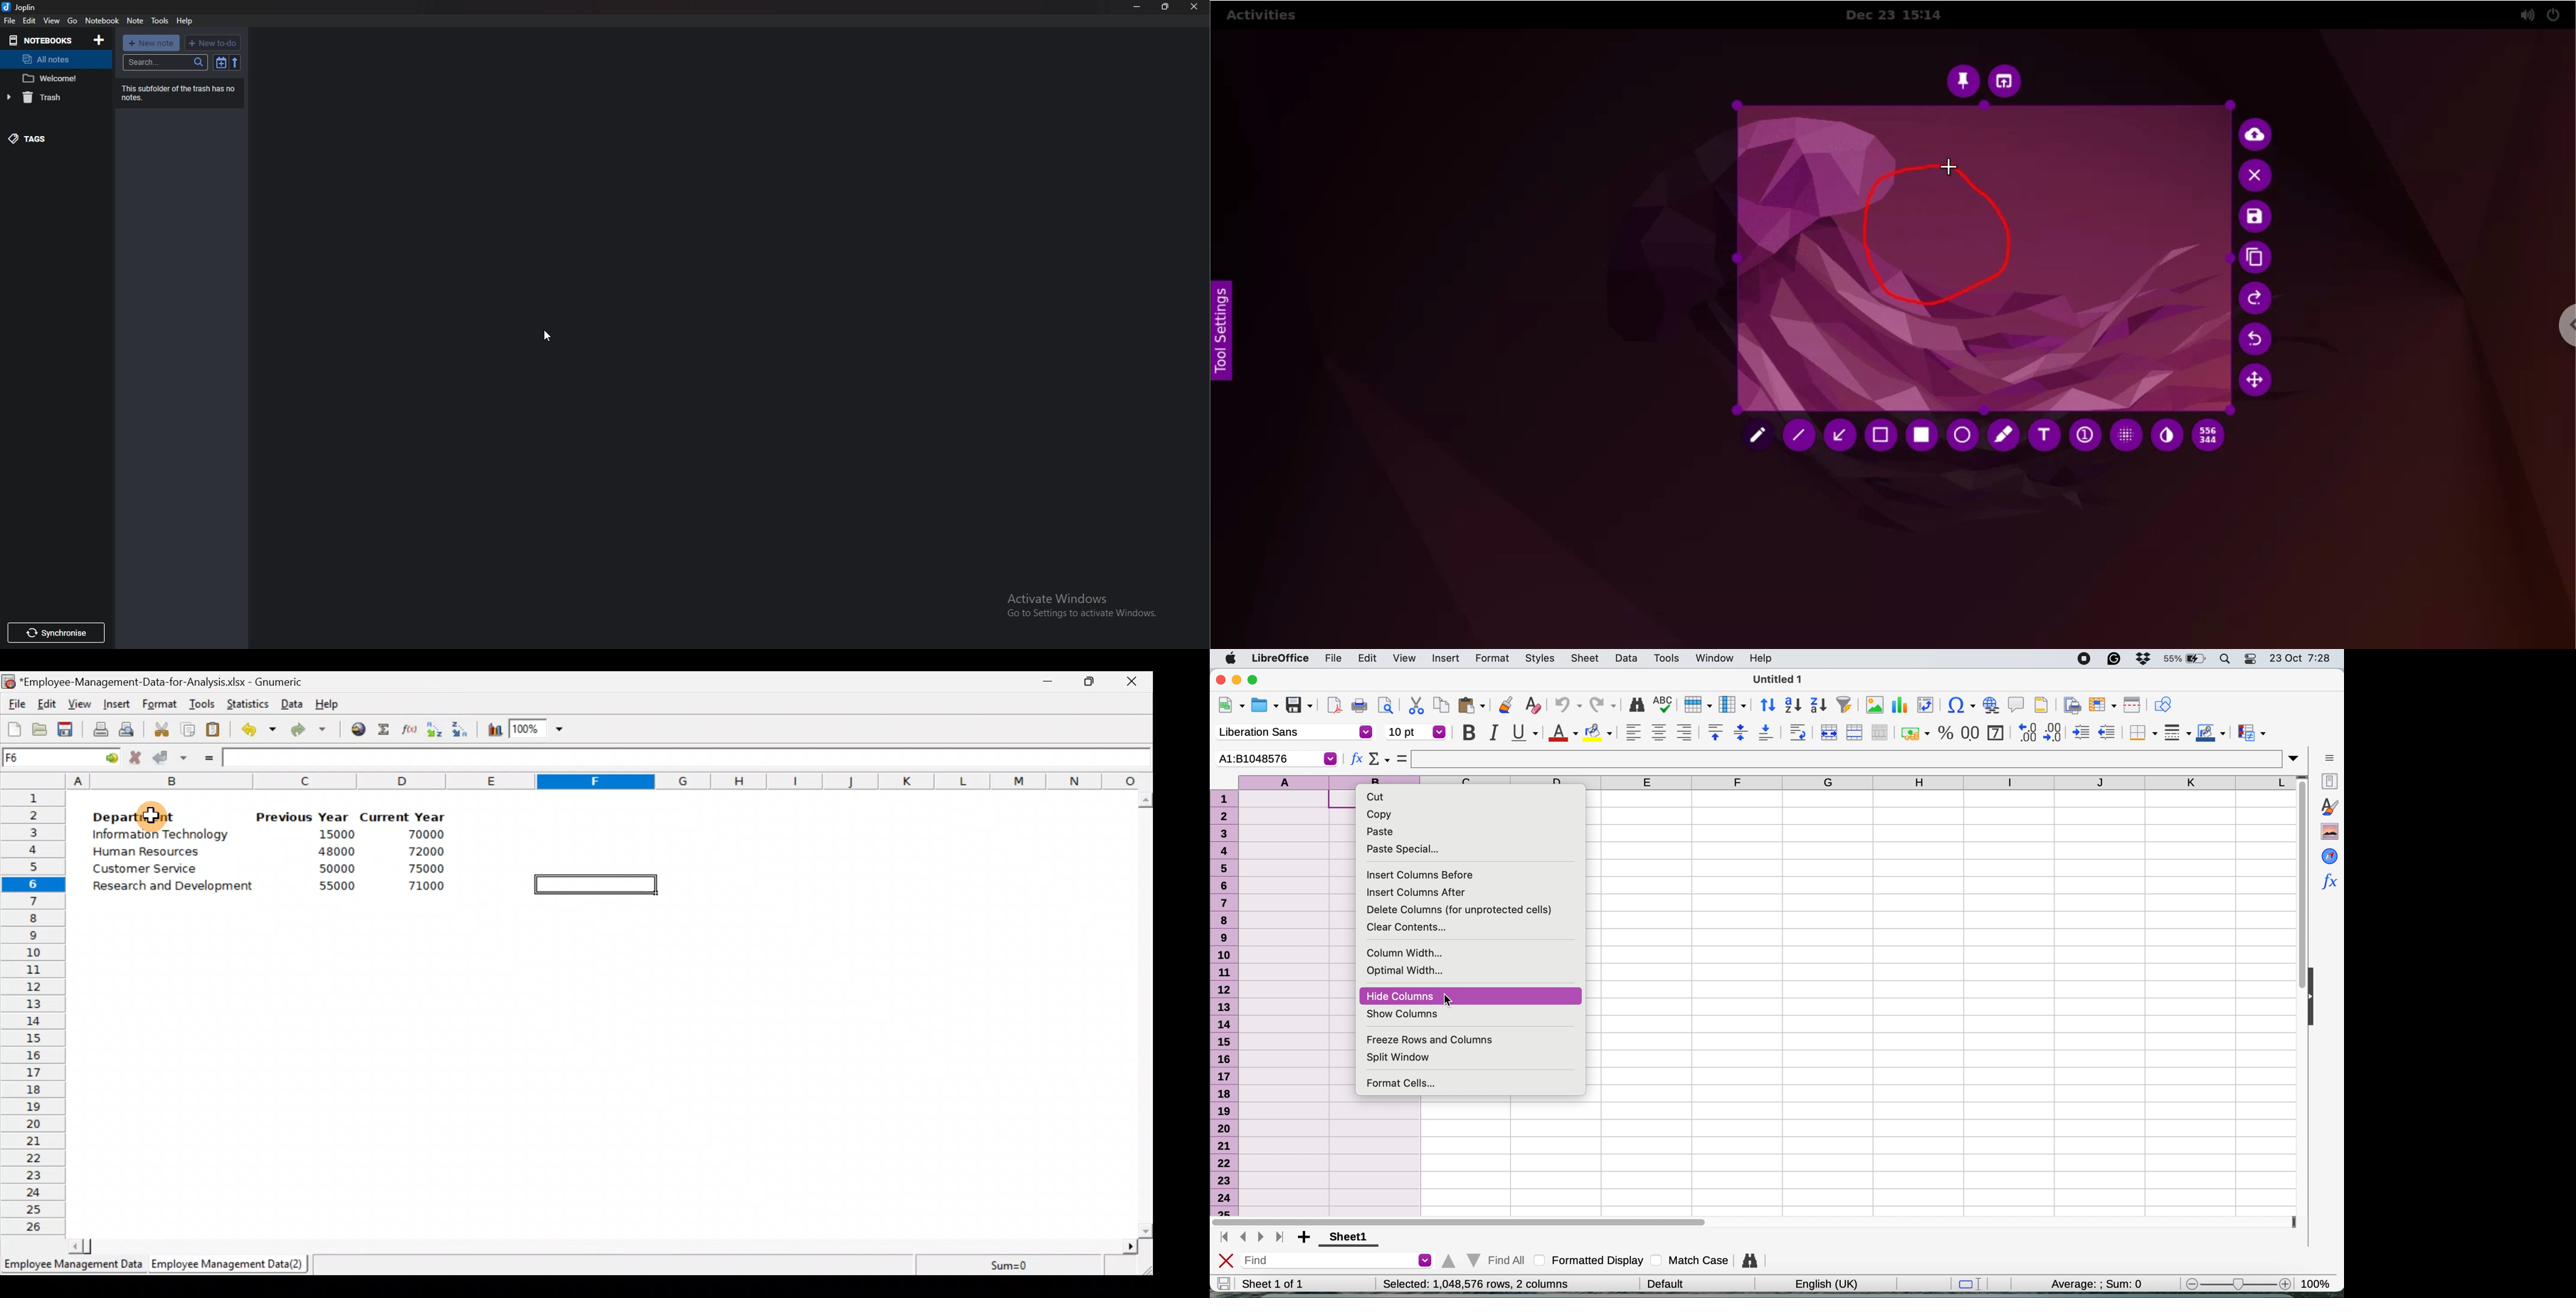 Image resolution: width=2576 pixels, height=1316 pixels. I want to click on find and replace, so click(1634, 704).